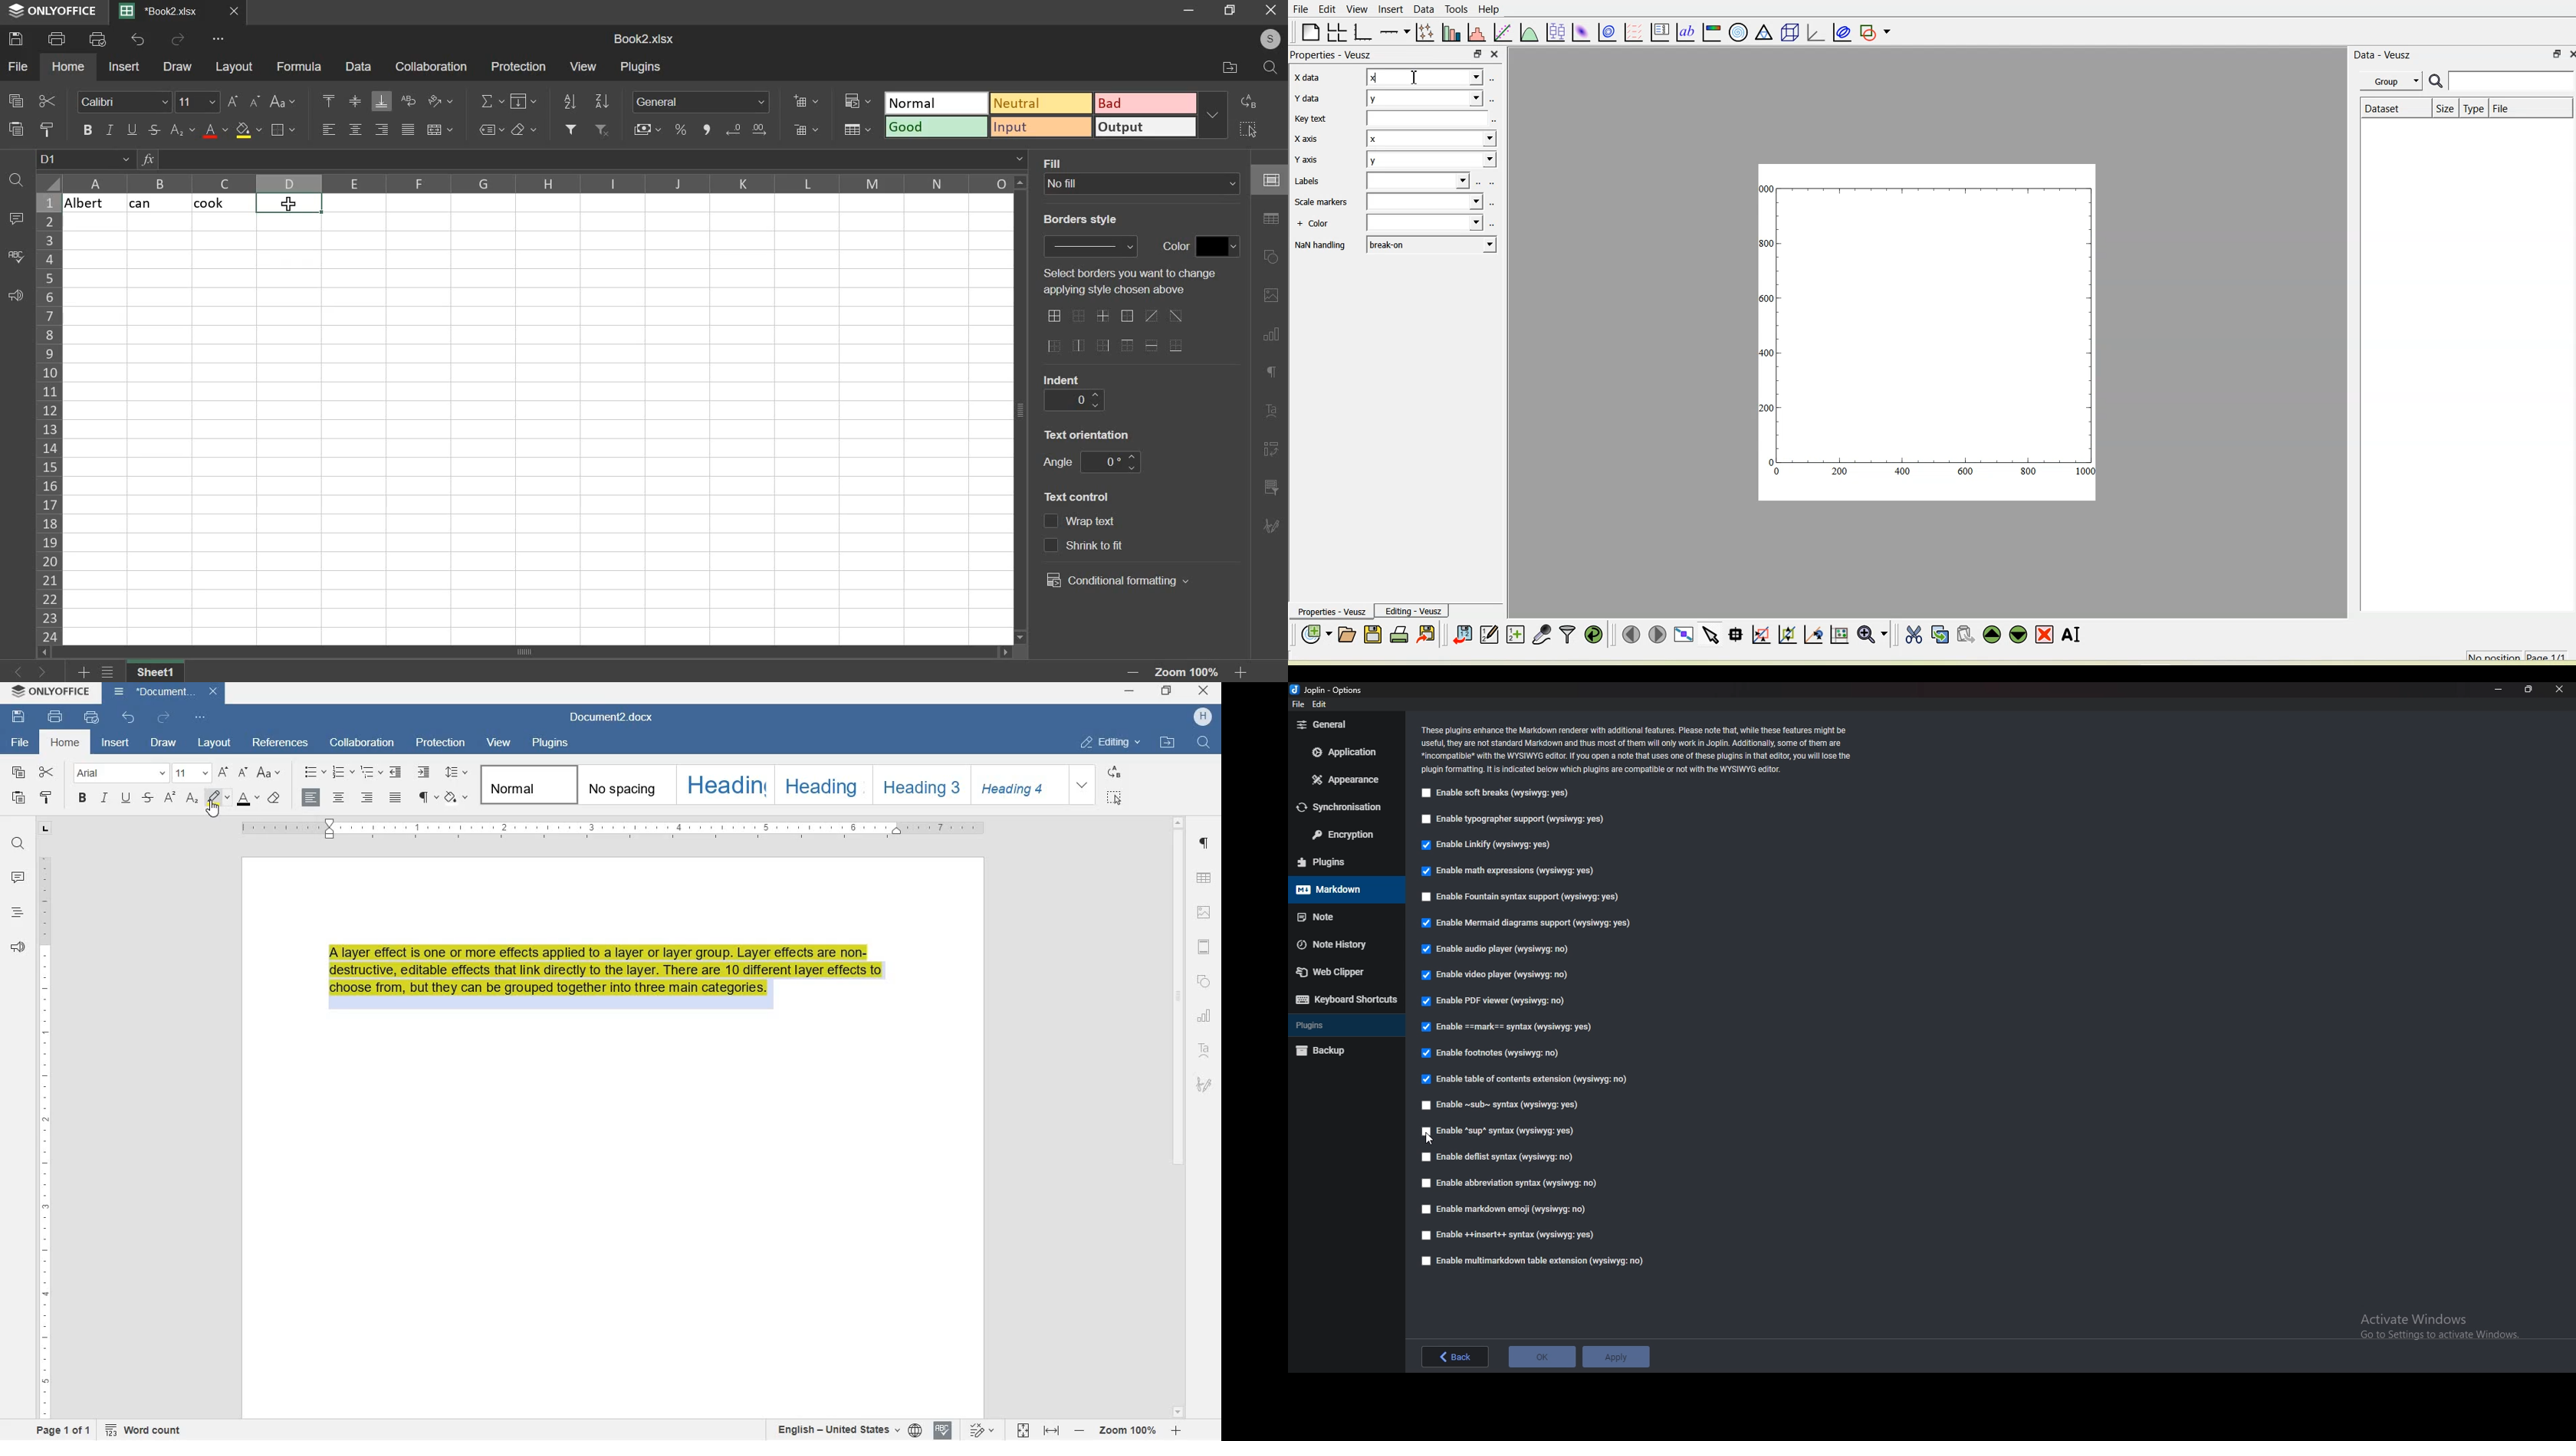  Describe the element at coordinates (490, 129) in the screenshot. I see `named ranges` at that location.